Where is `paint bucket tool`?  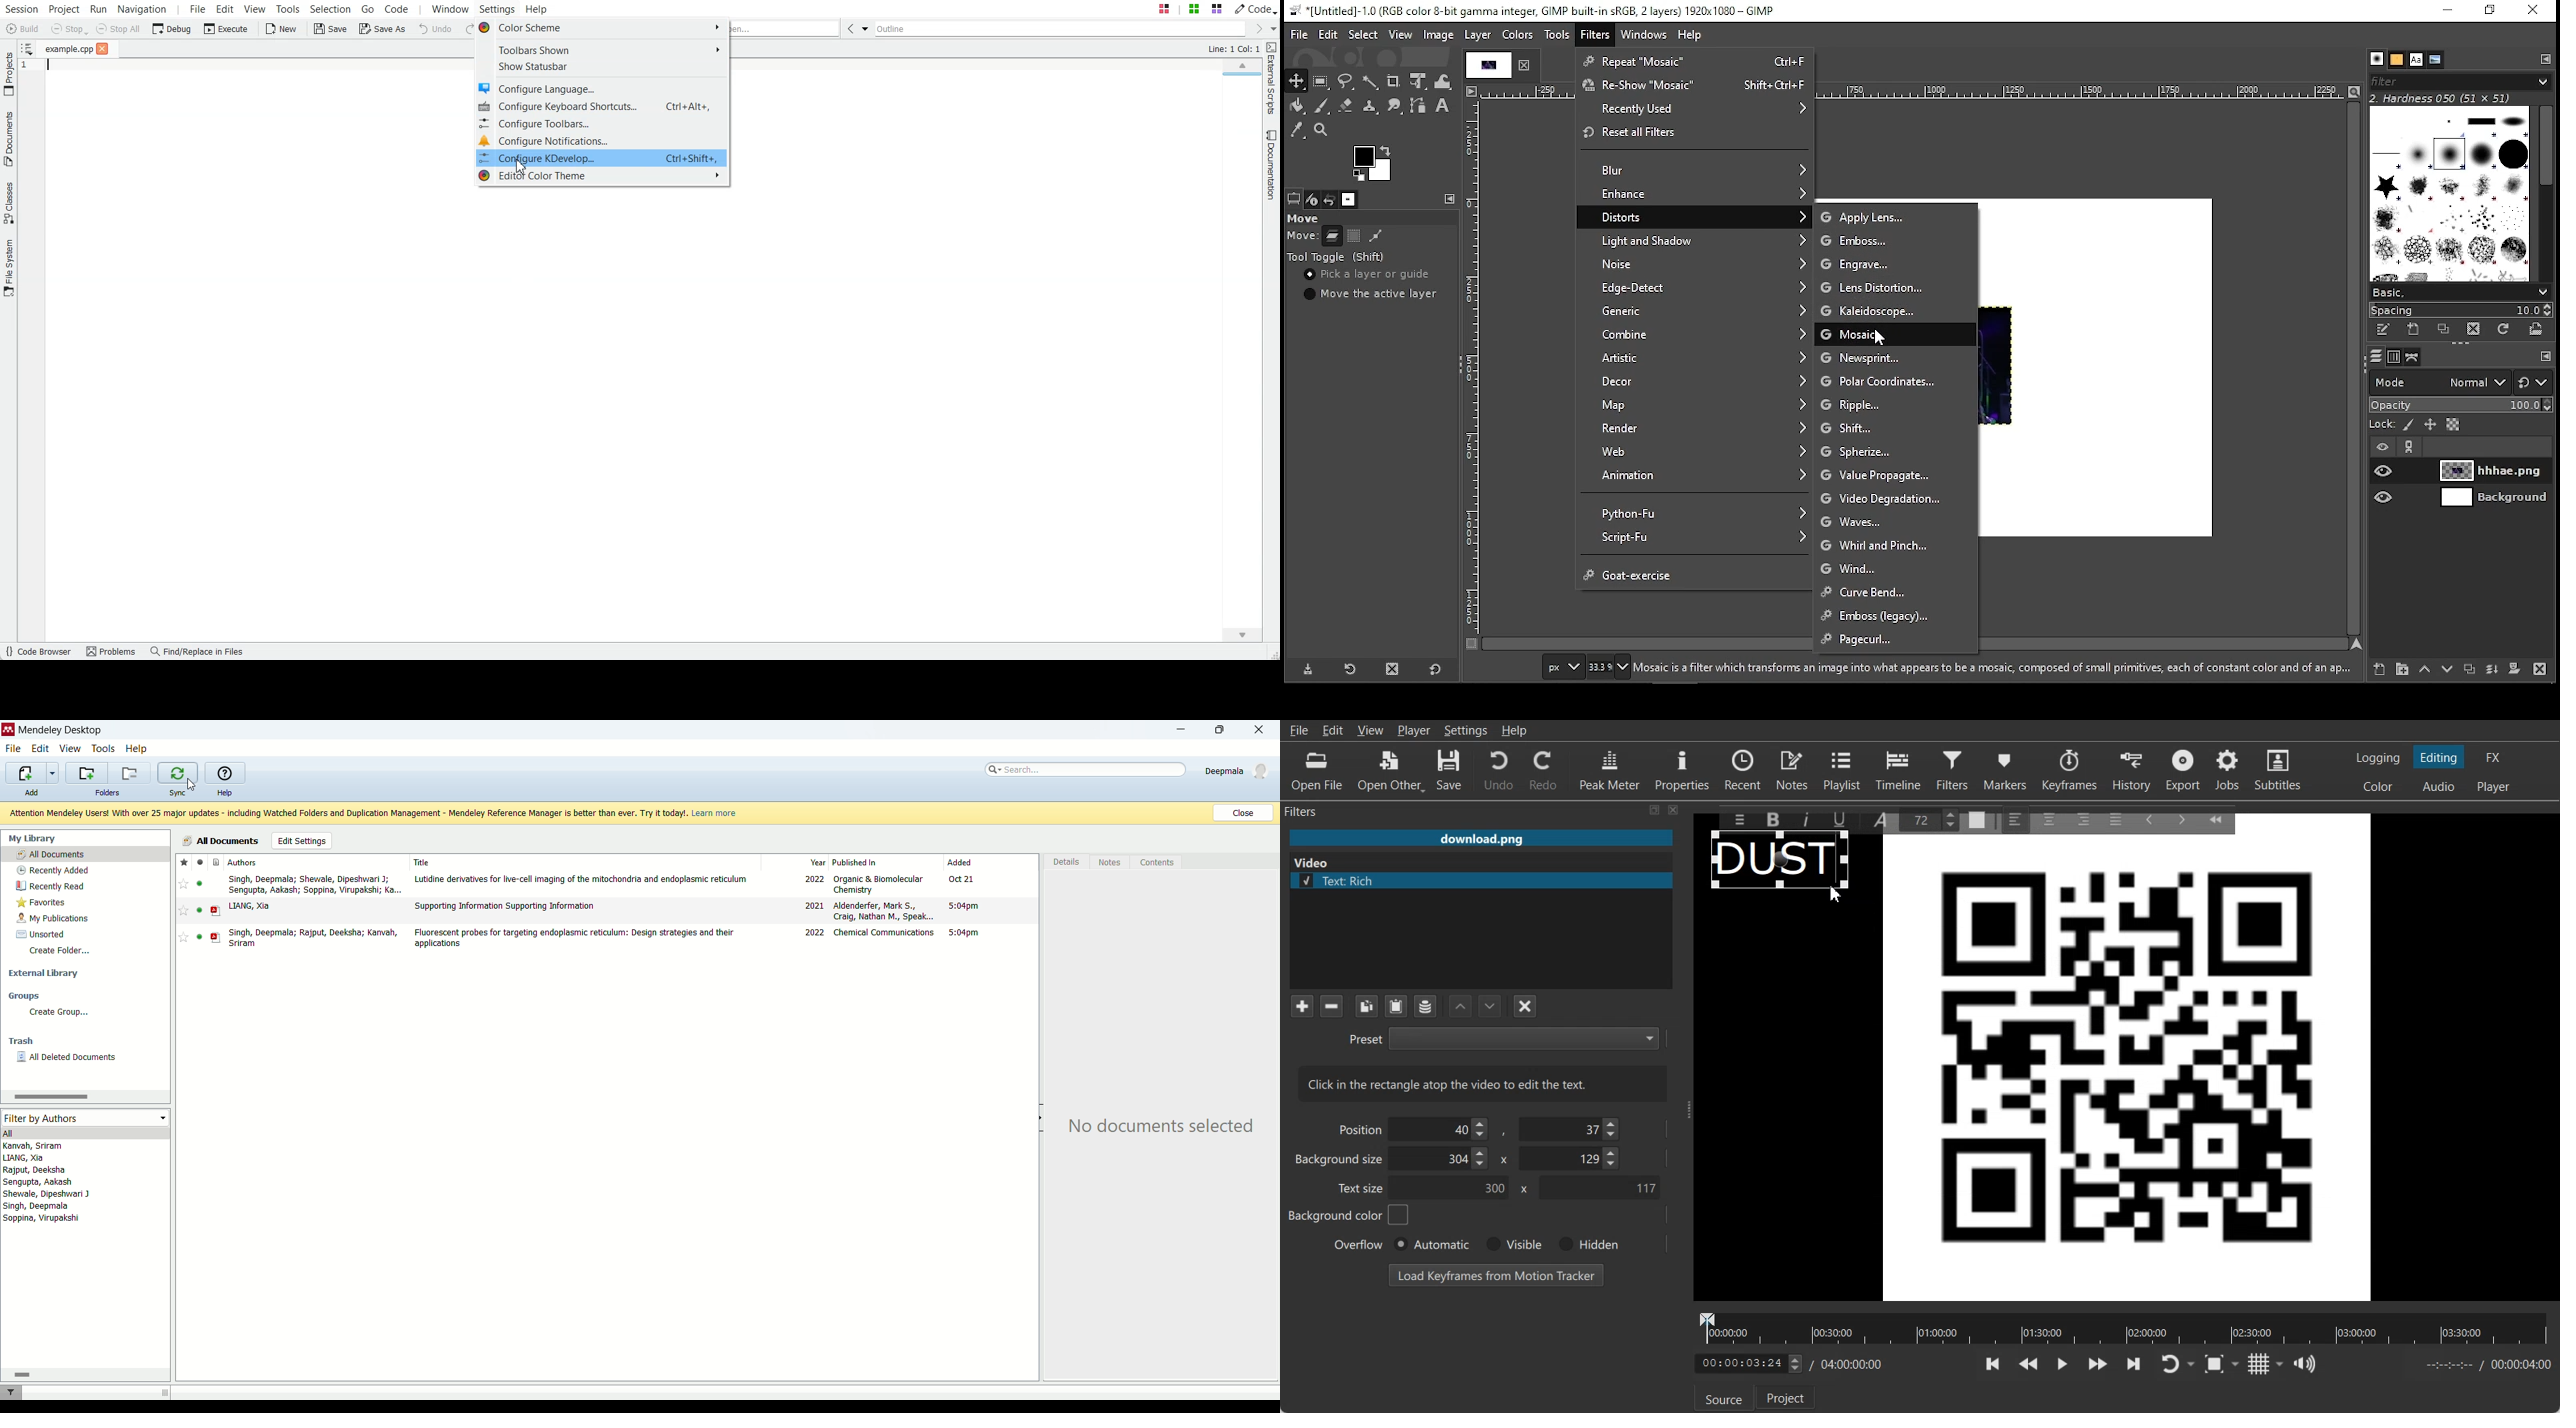
paint bucket tool is located at coordinates (1299, 106).